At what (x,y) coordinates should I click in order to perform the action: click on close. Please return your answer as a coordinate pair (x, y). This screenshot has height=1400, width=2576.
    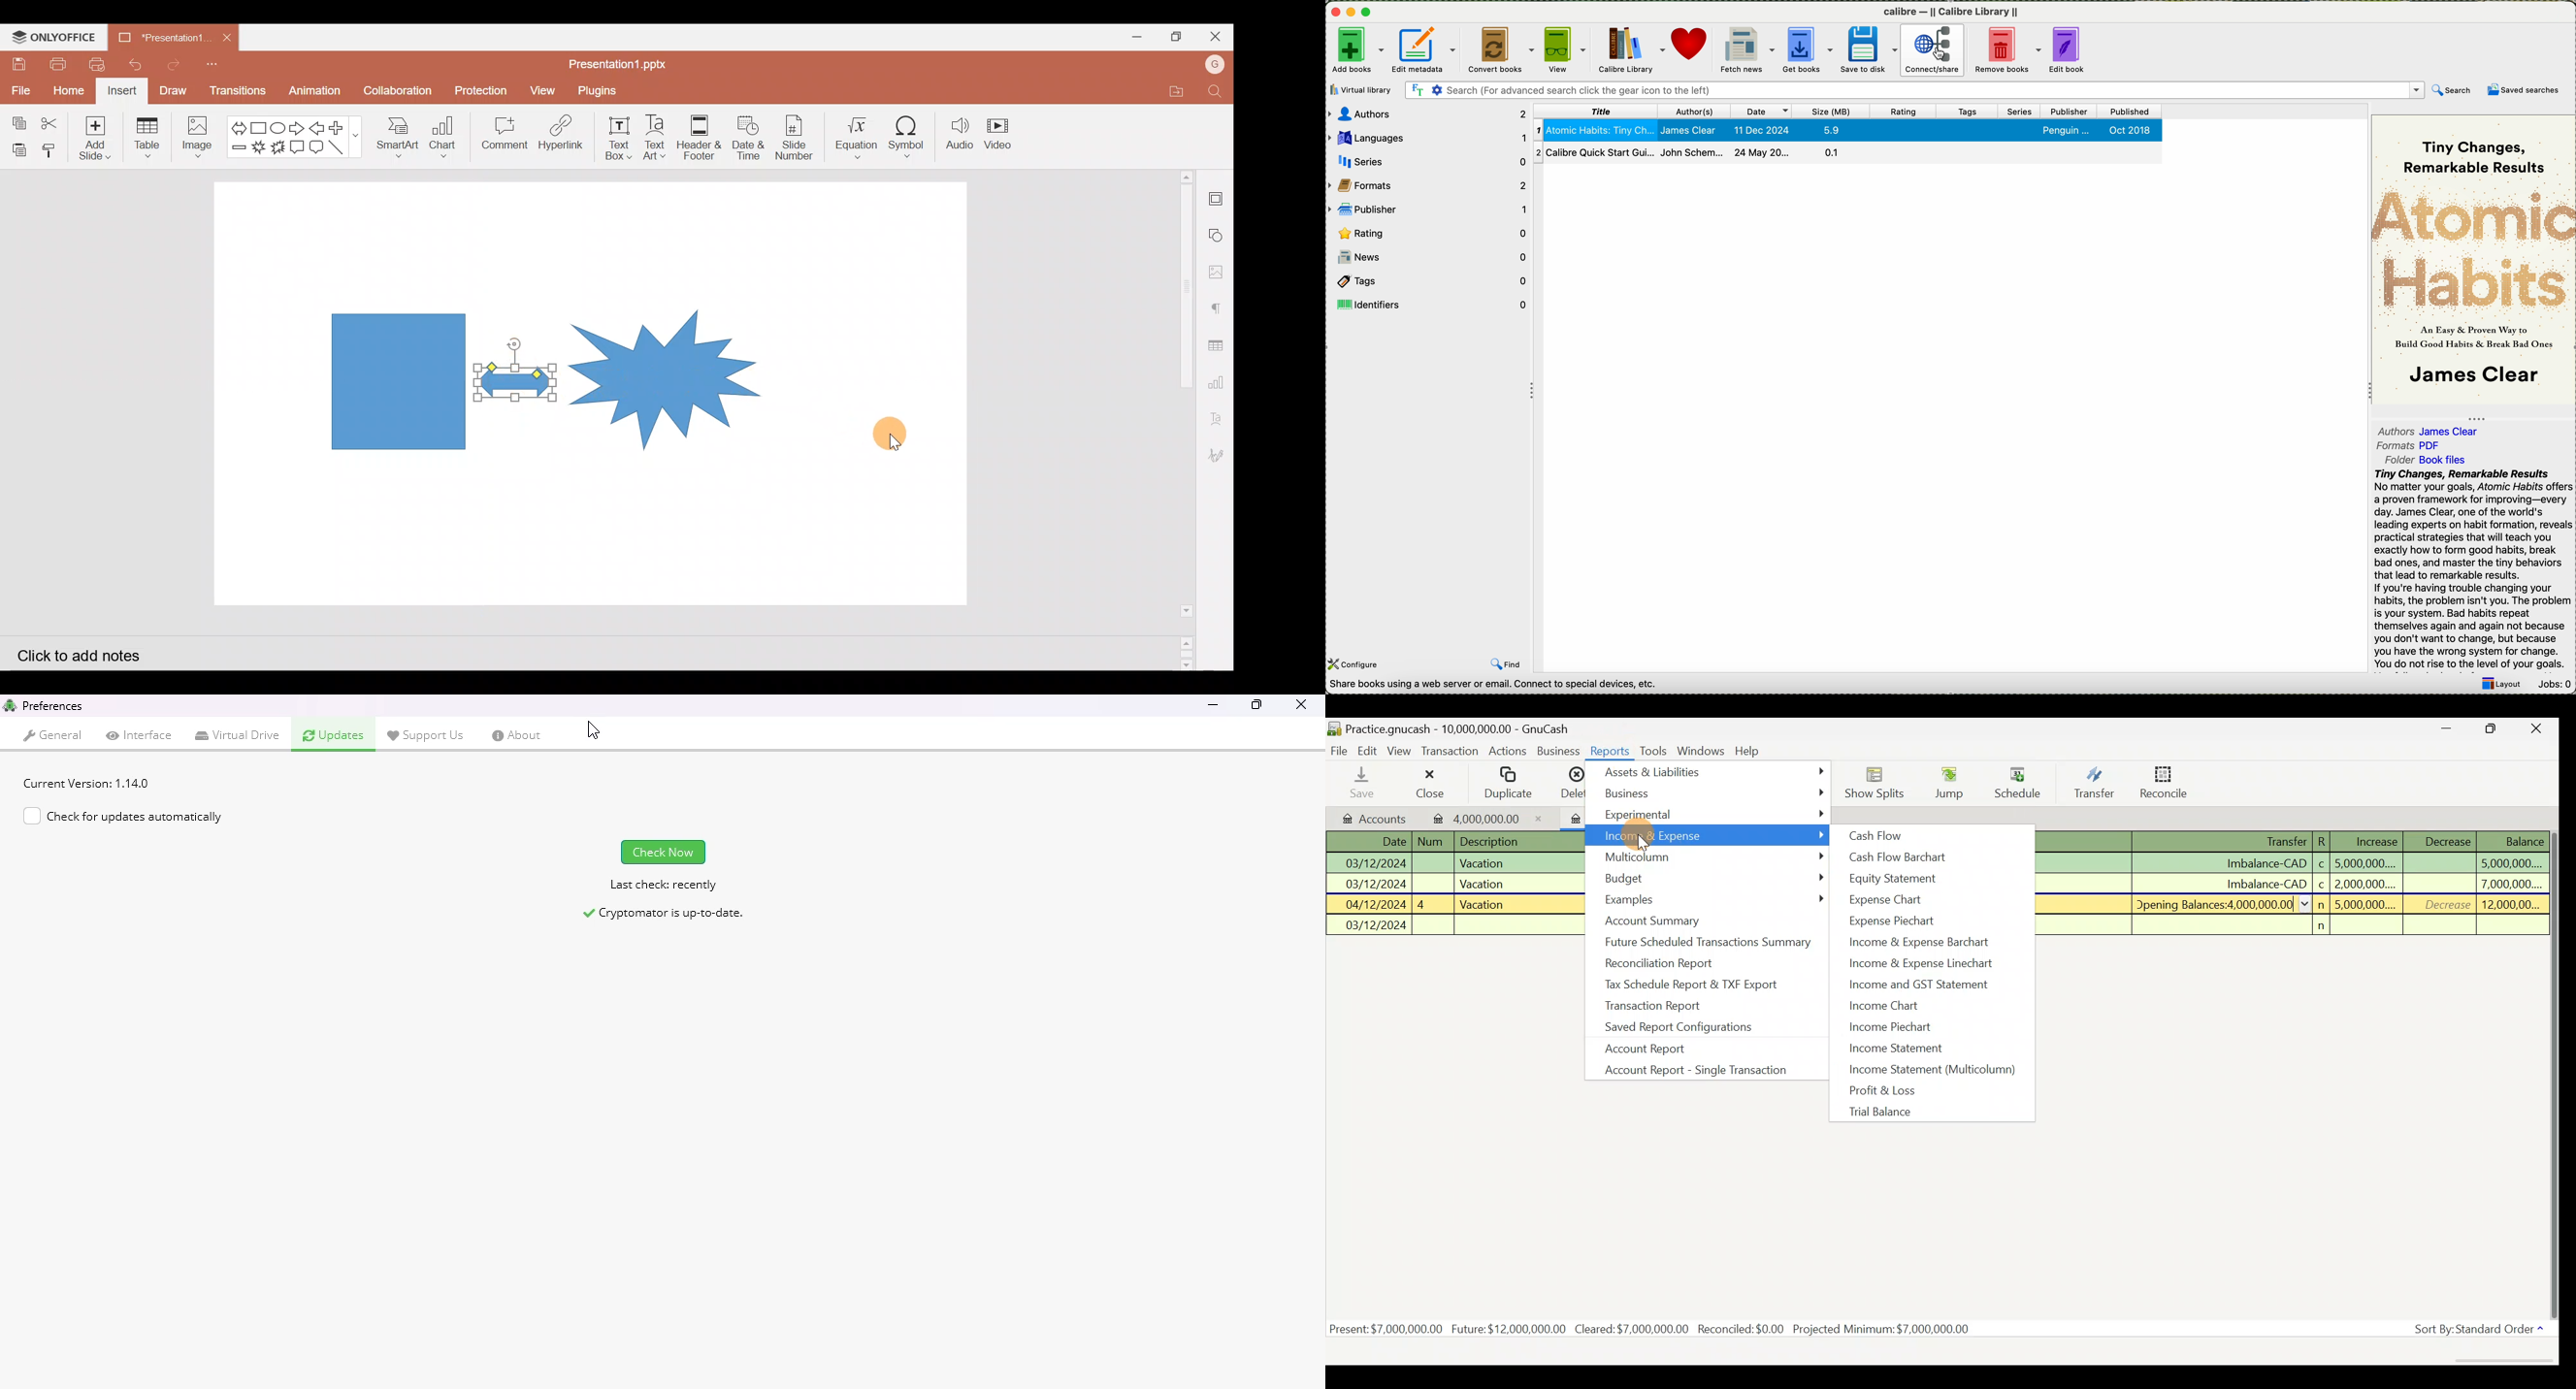
    Looking at the image, I should click on (1337, 13).